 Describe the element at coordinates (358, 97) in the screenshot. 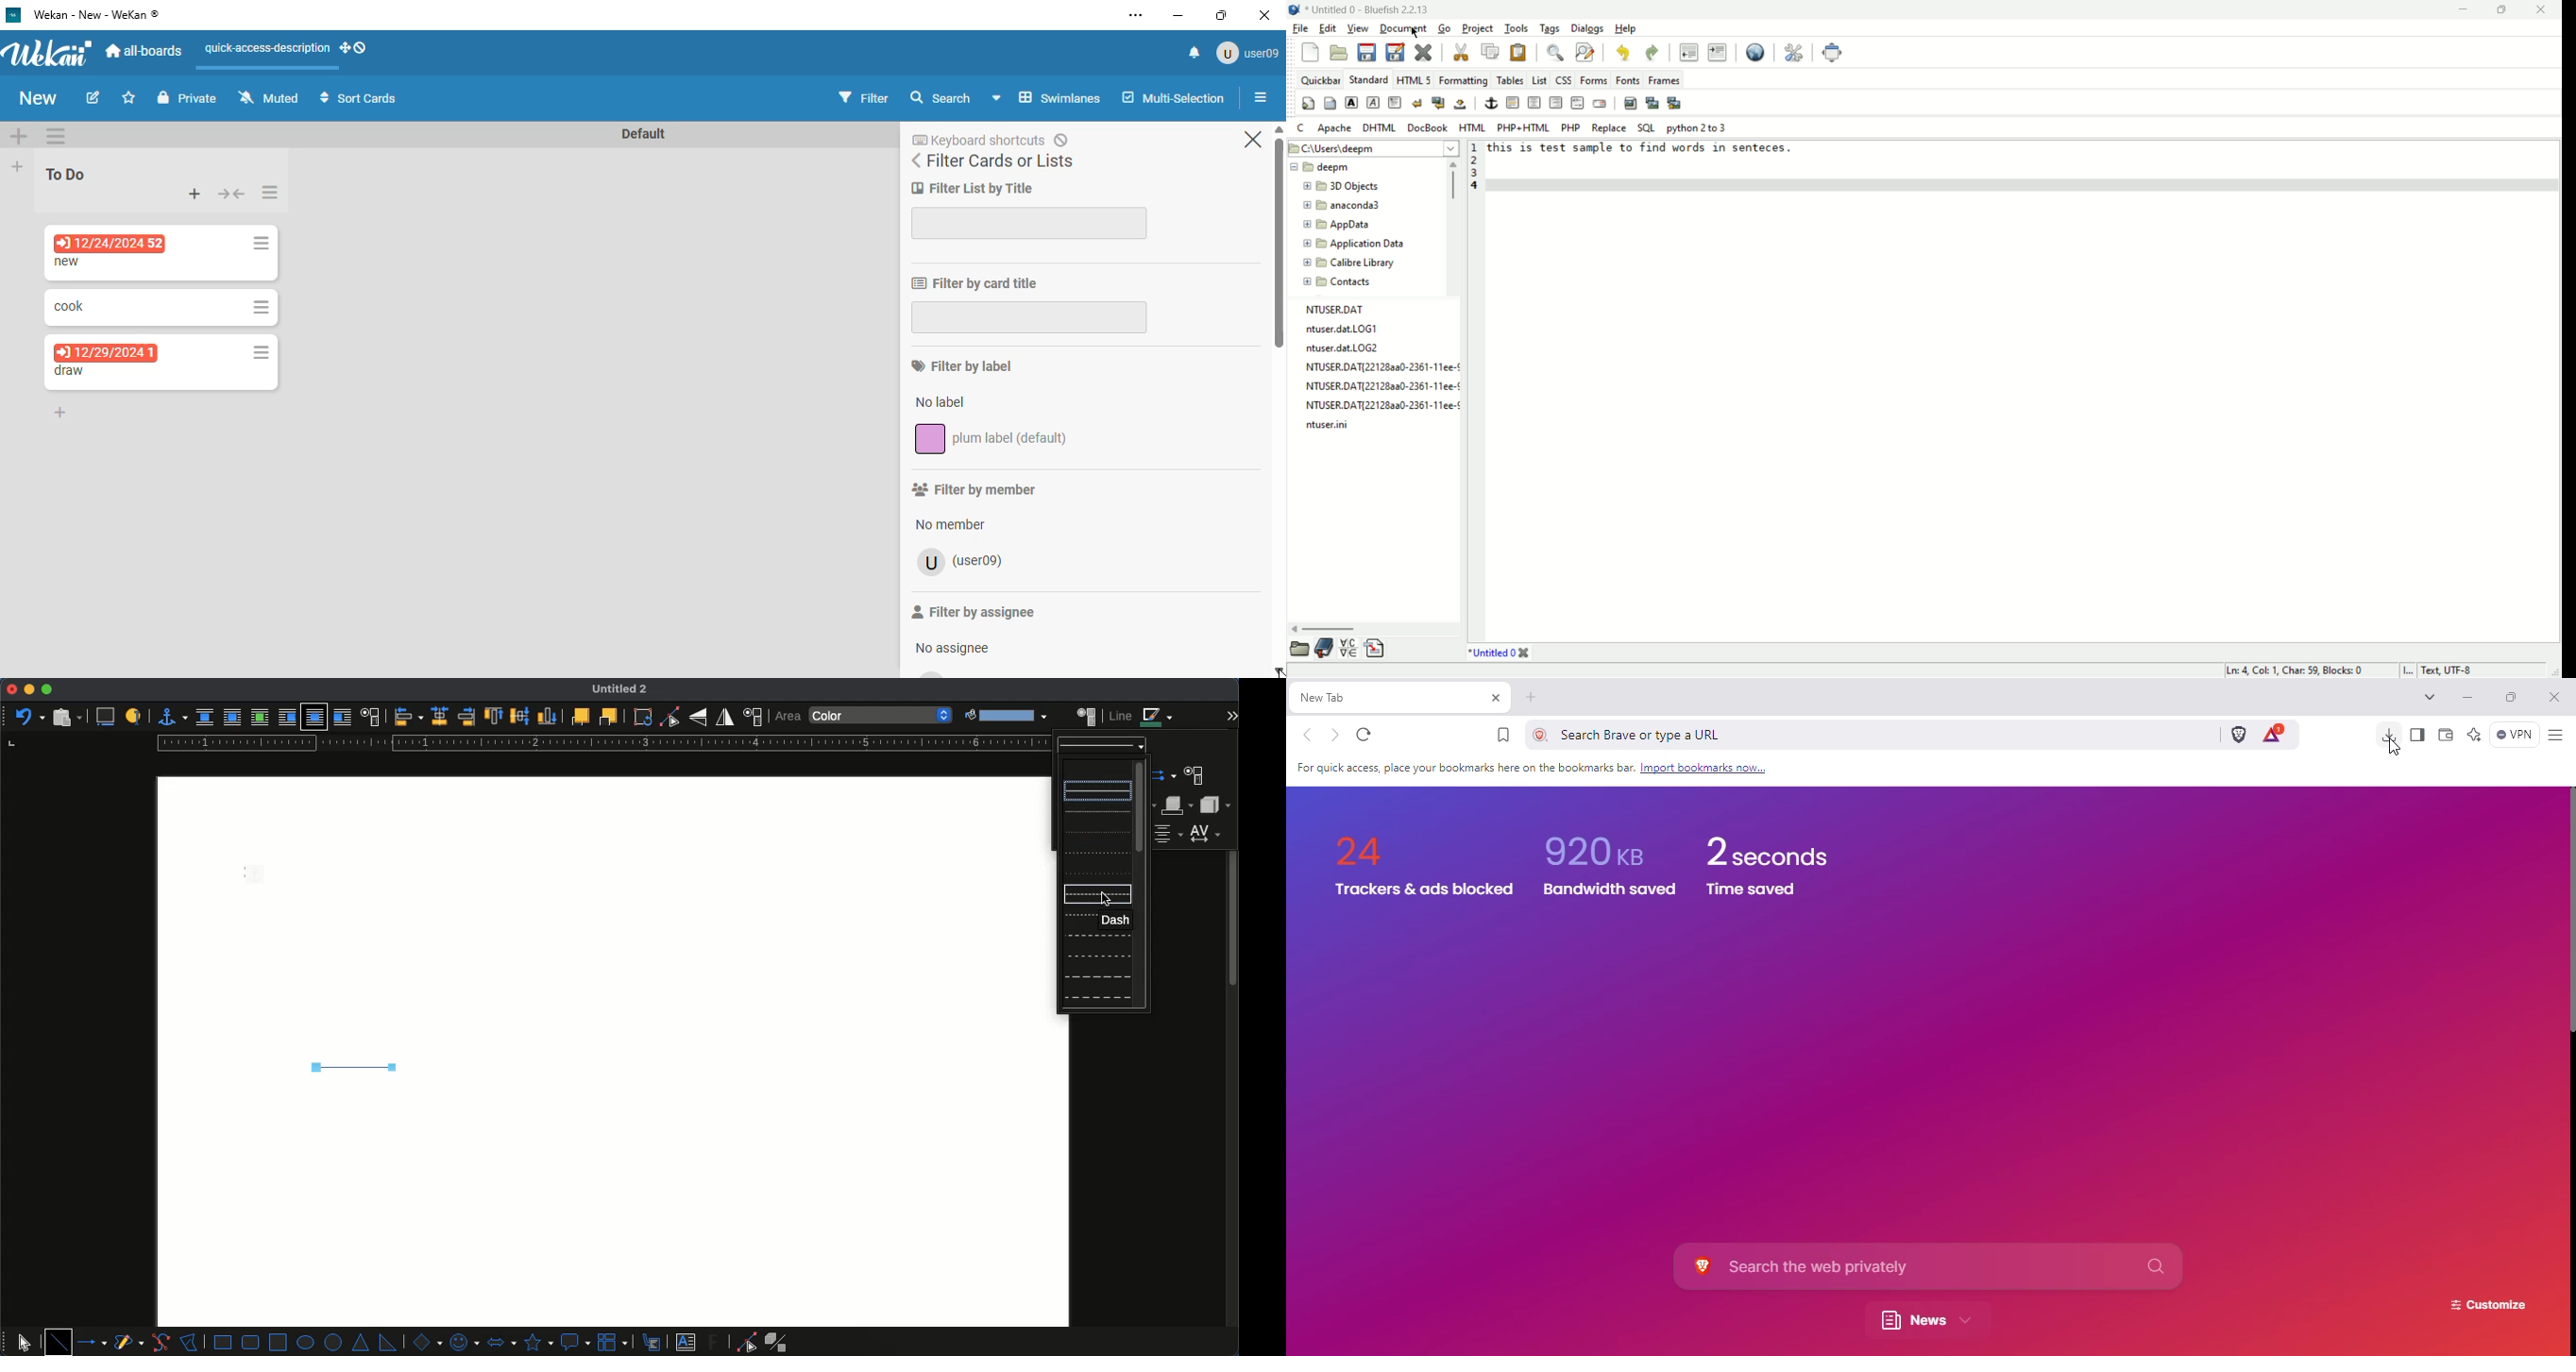

I see `sort cards` at that location.